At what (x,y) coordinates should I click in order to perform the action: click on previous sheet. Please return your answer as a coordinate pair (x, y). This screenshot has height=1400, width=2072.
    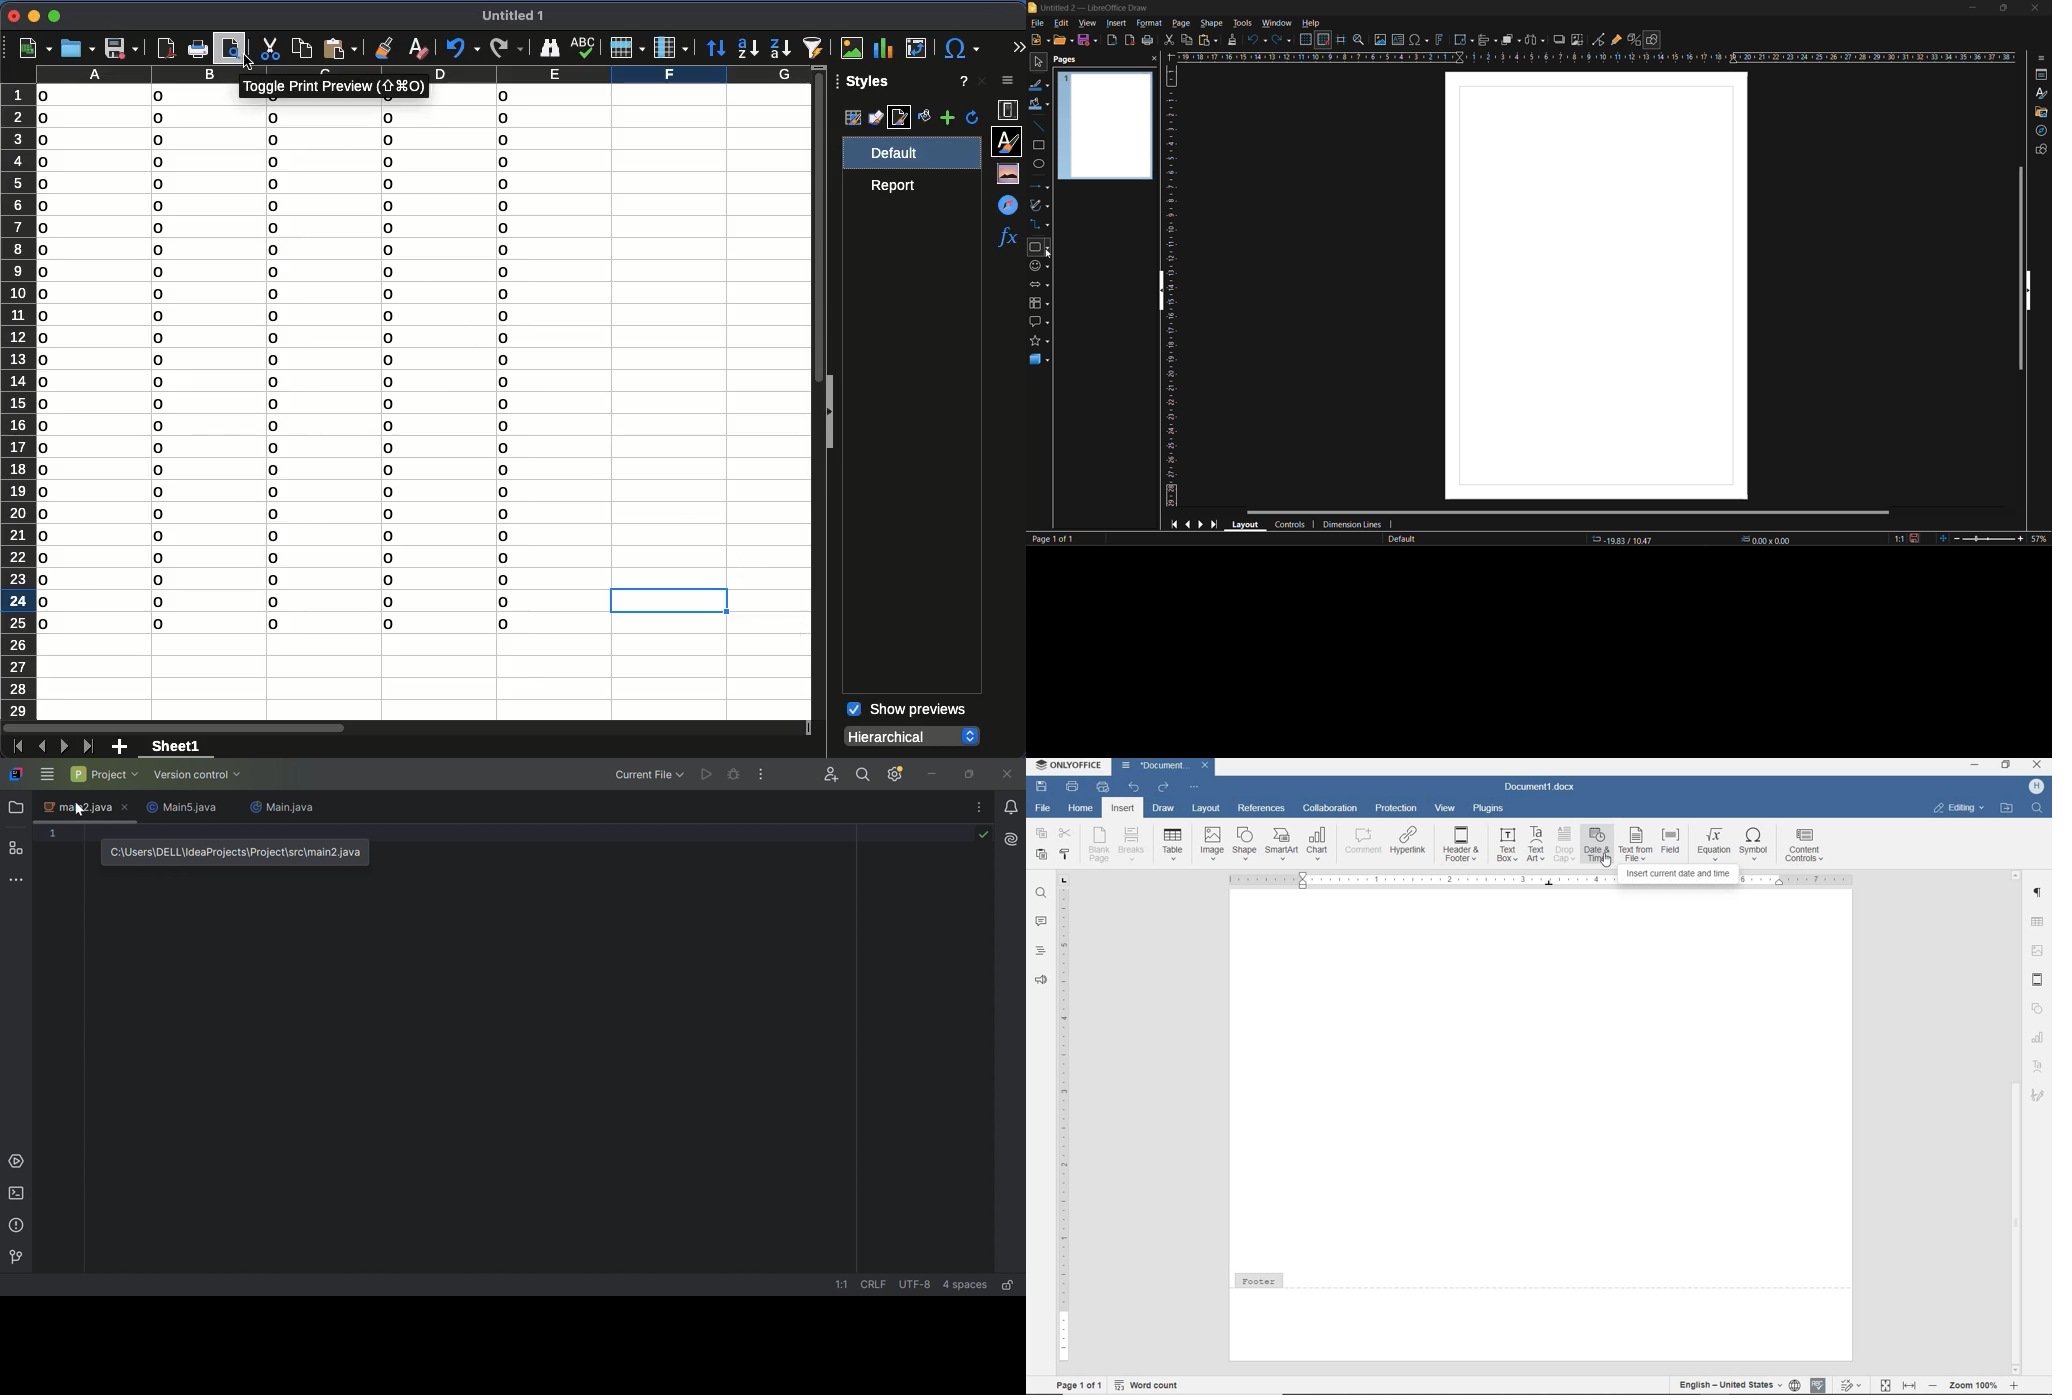
    Looking at the image, I should click on (40, 747).